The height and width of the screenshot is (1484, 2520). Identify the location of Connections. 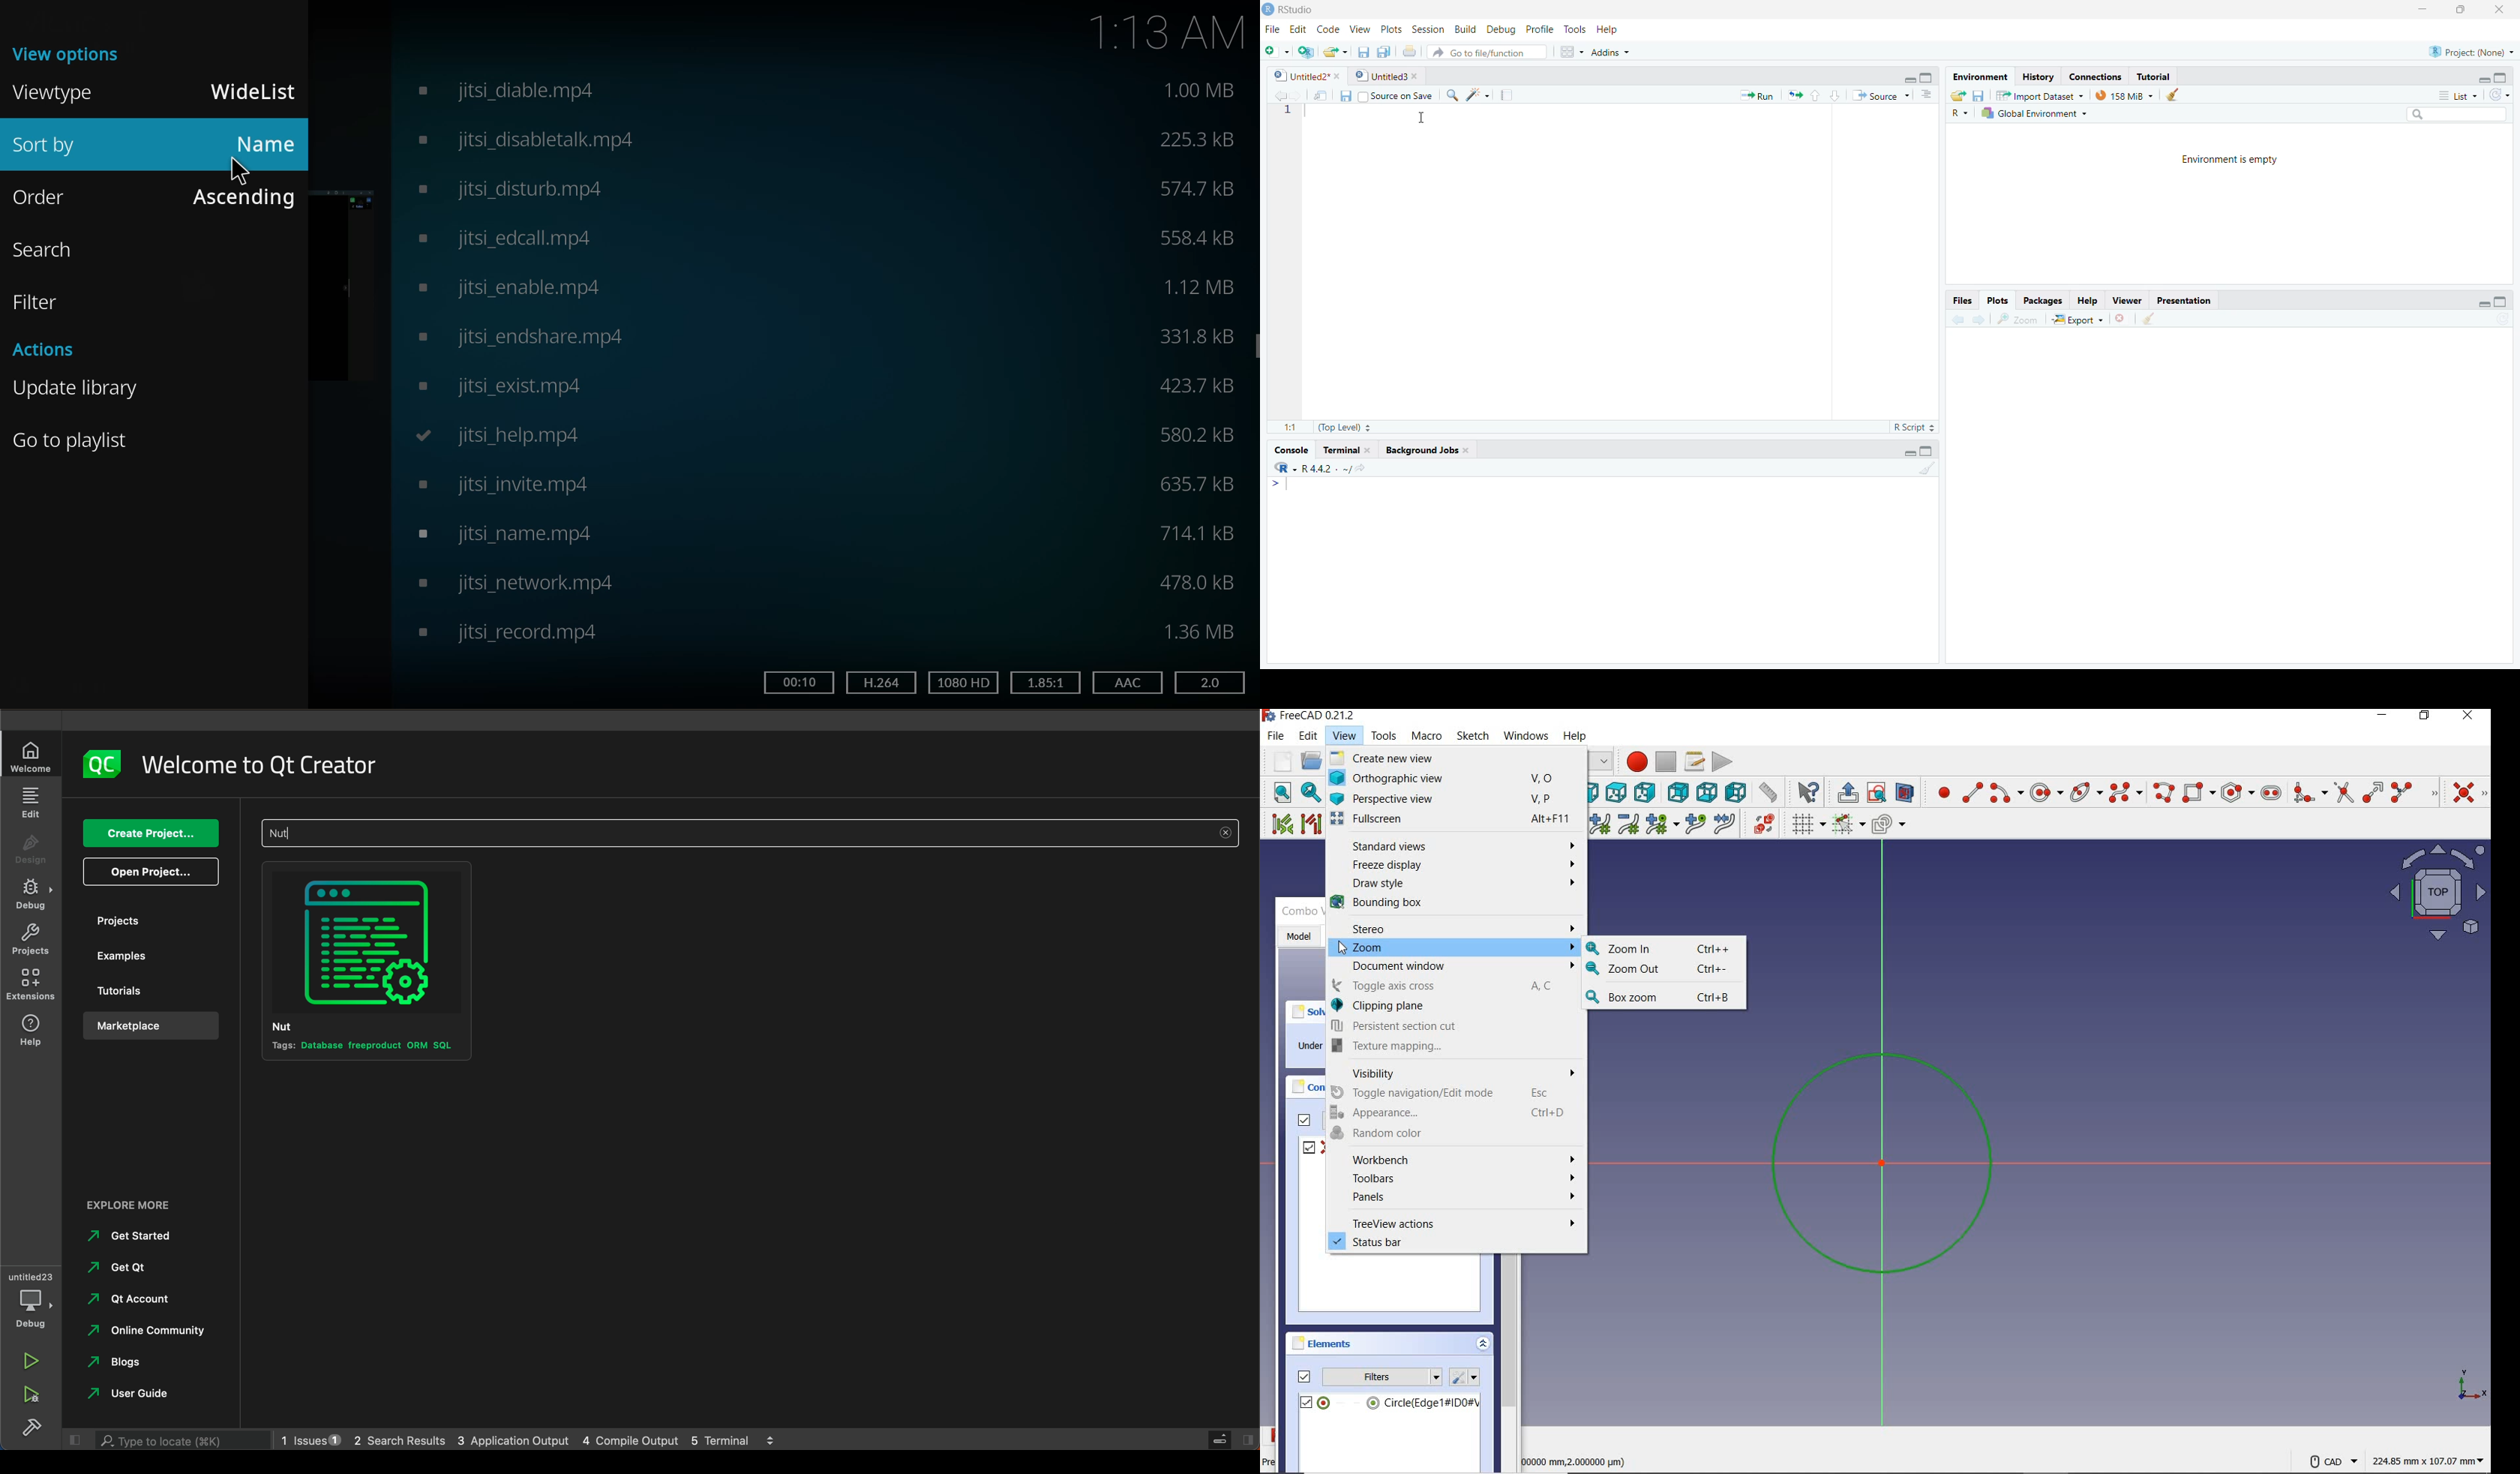
(2092, 75).